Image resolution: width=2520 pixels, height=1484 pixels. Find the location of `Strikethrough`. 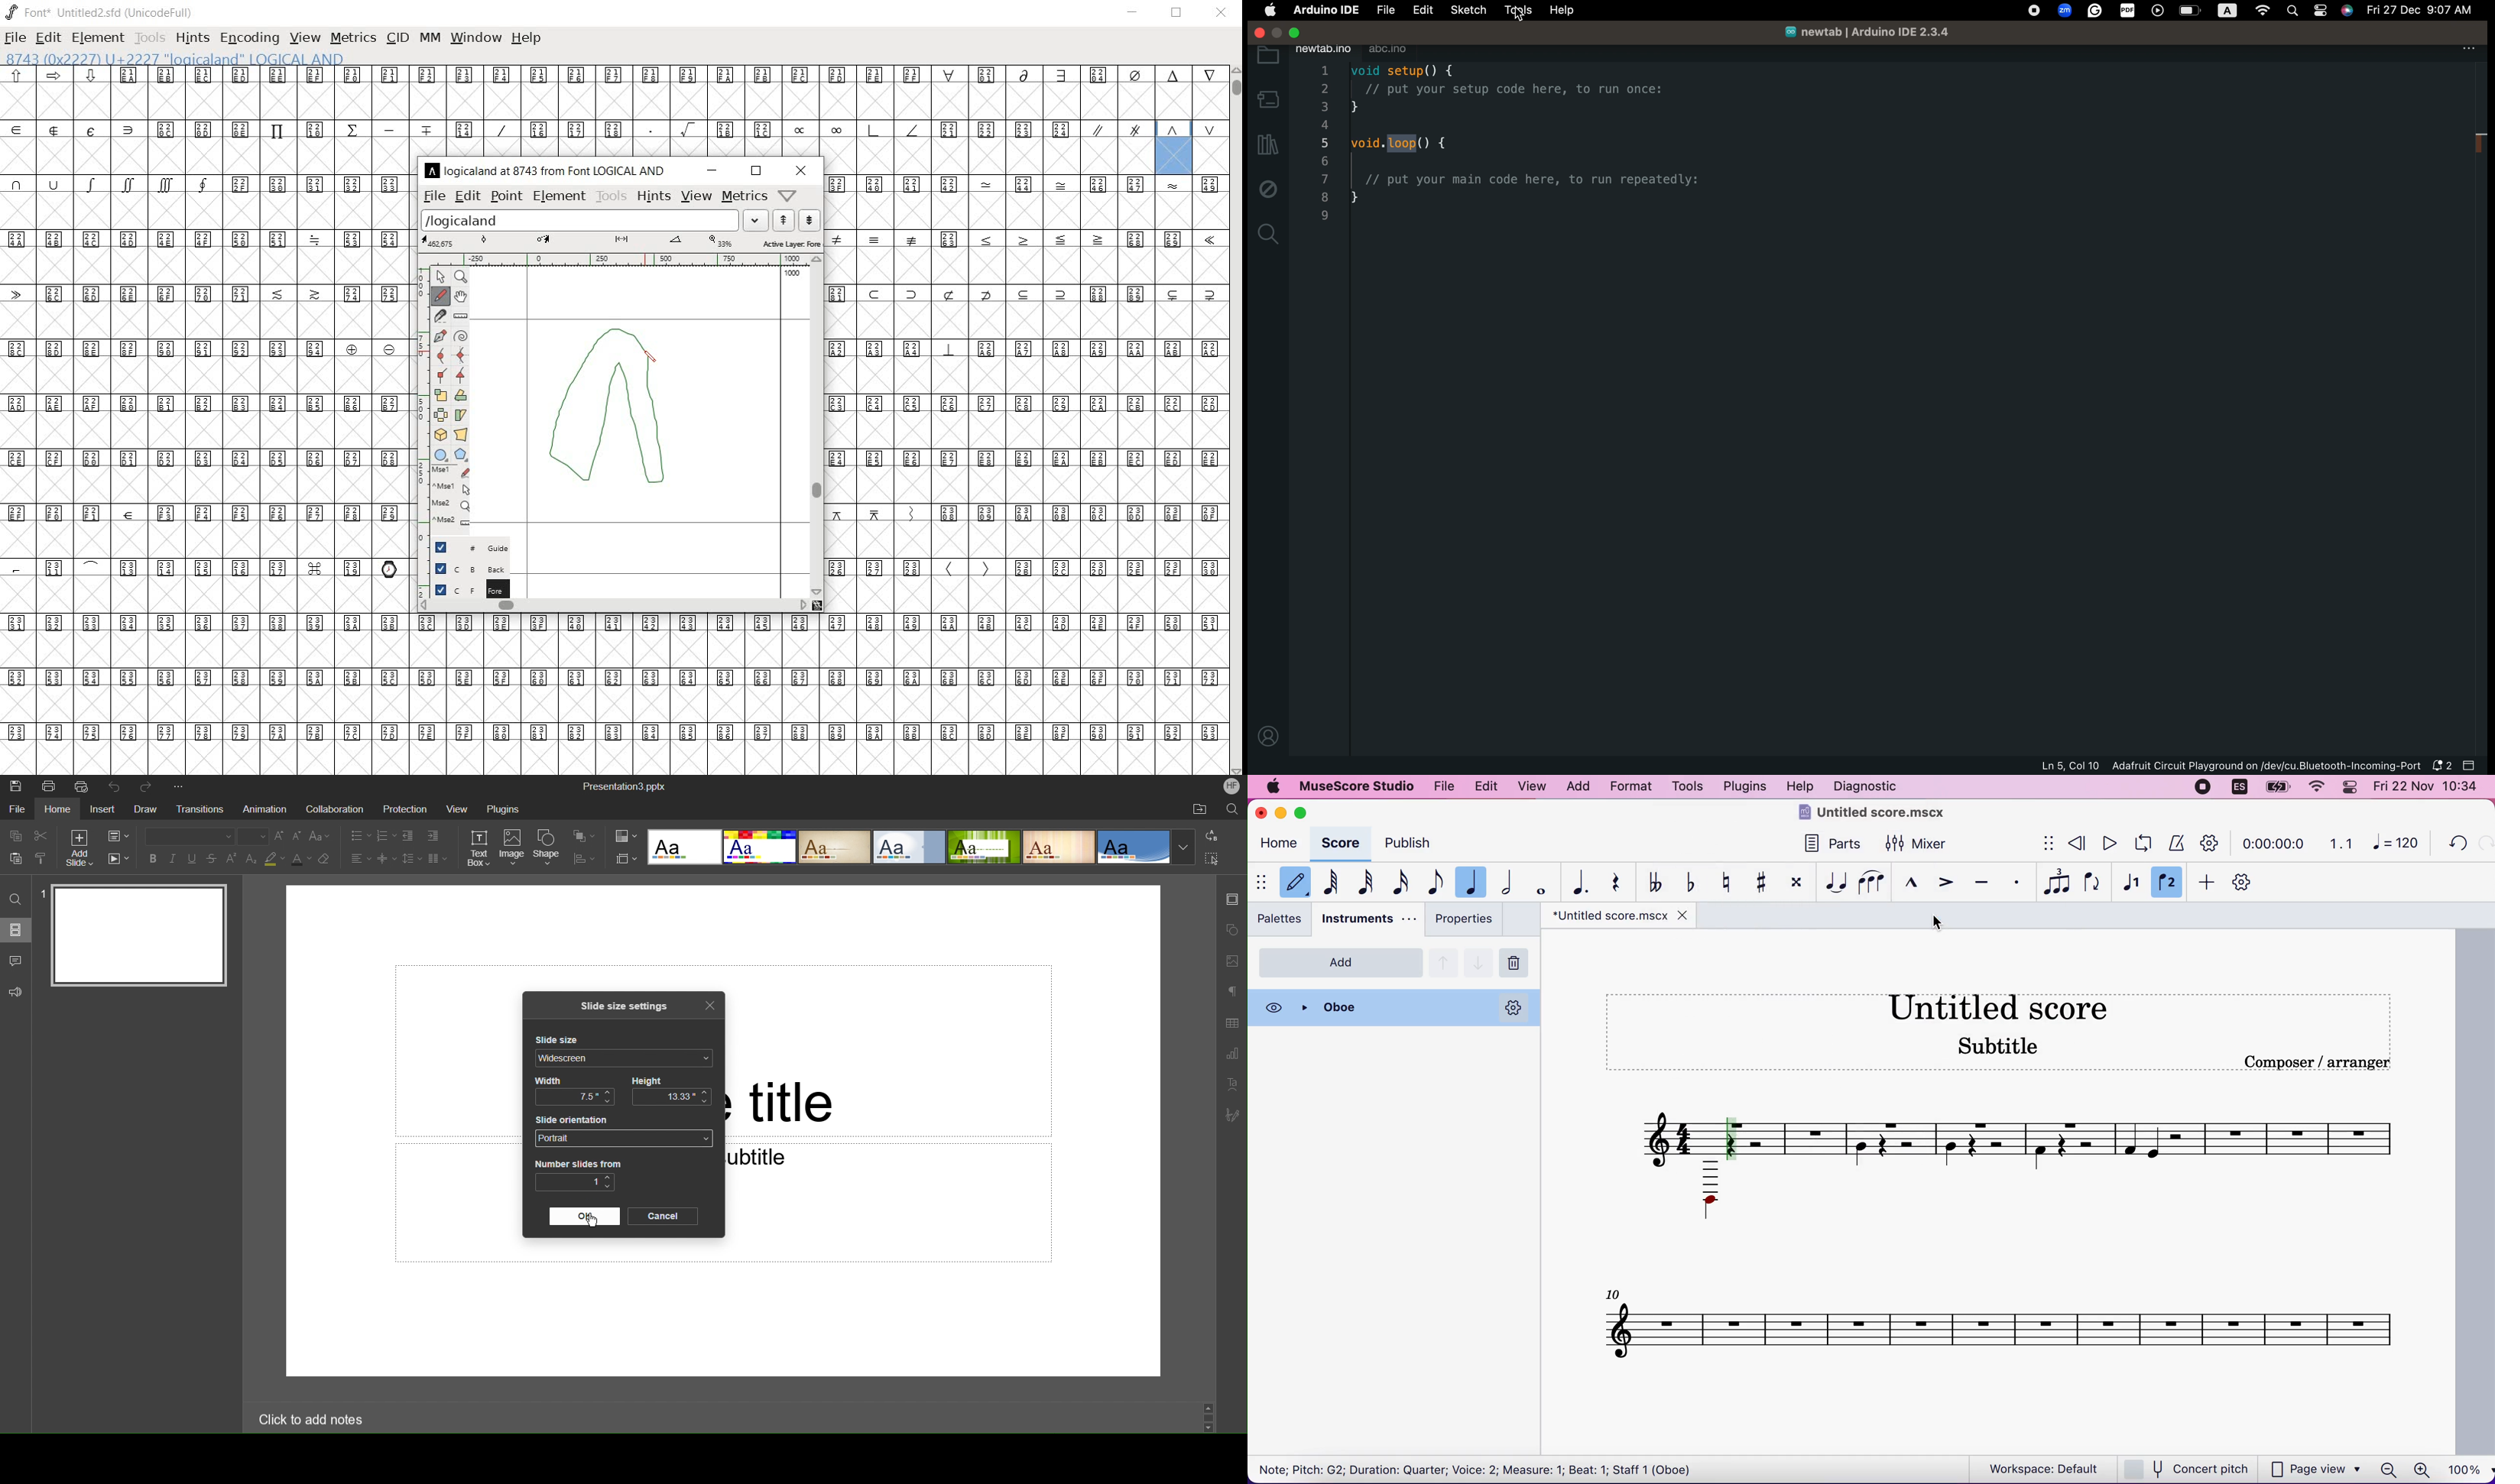

Strikethrough is located at coordinates (213, 859).